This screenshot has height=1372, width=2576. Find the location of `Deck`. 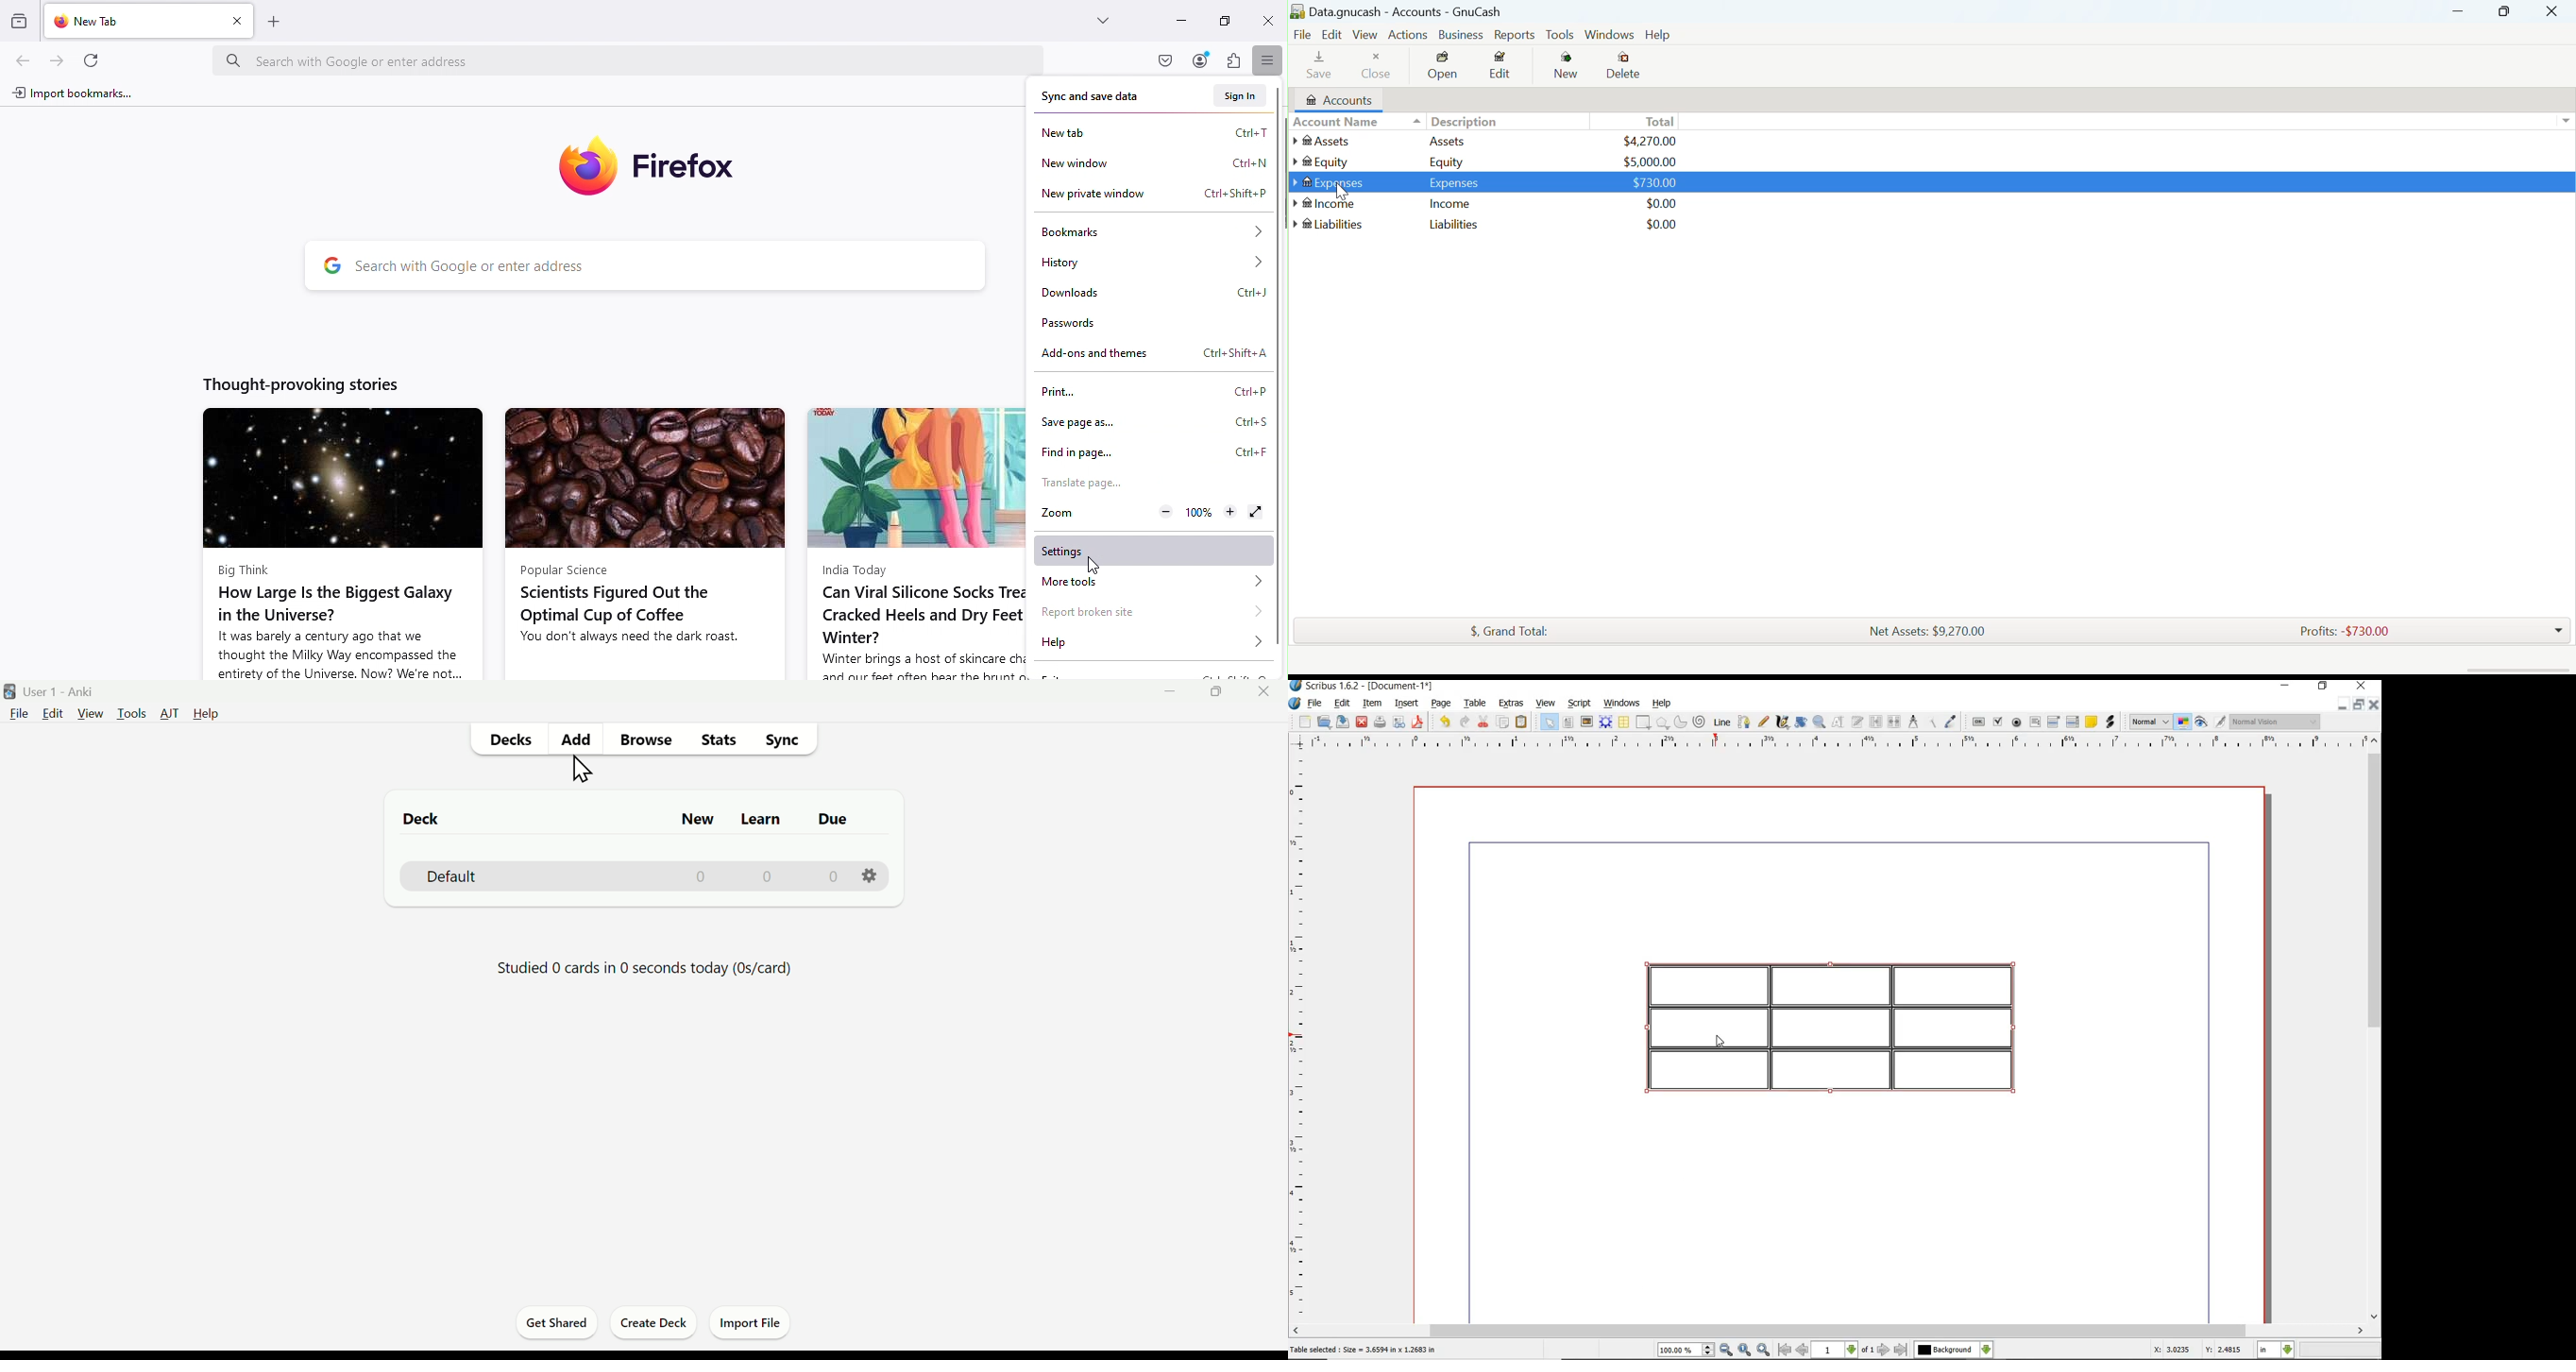

Deck is located at coordinates (414, 817).